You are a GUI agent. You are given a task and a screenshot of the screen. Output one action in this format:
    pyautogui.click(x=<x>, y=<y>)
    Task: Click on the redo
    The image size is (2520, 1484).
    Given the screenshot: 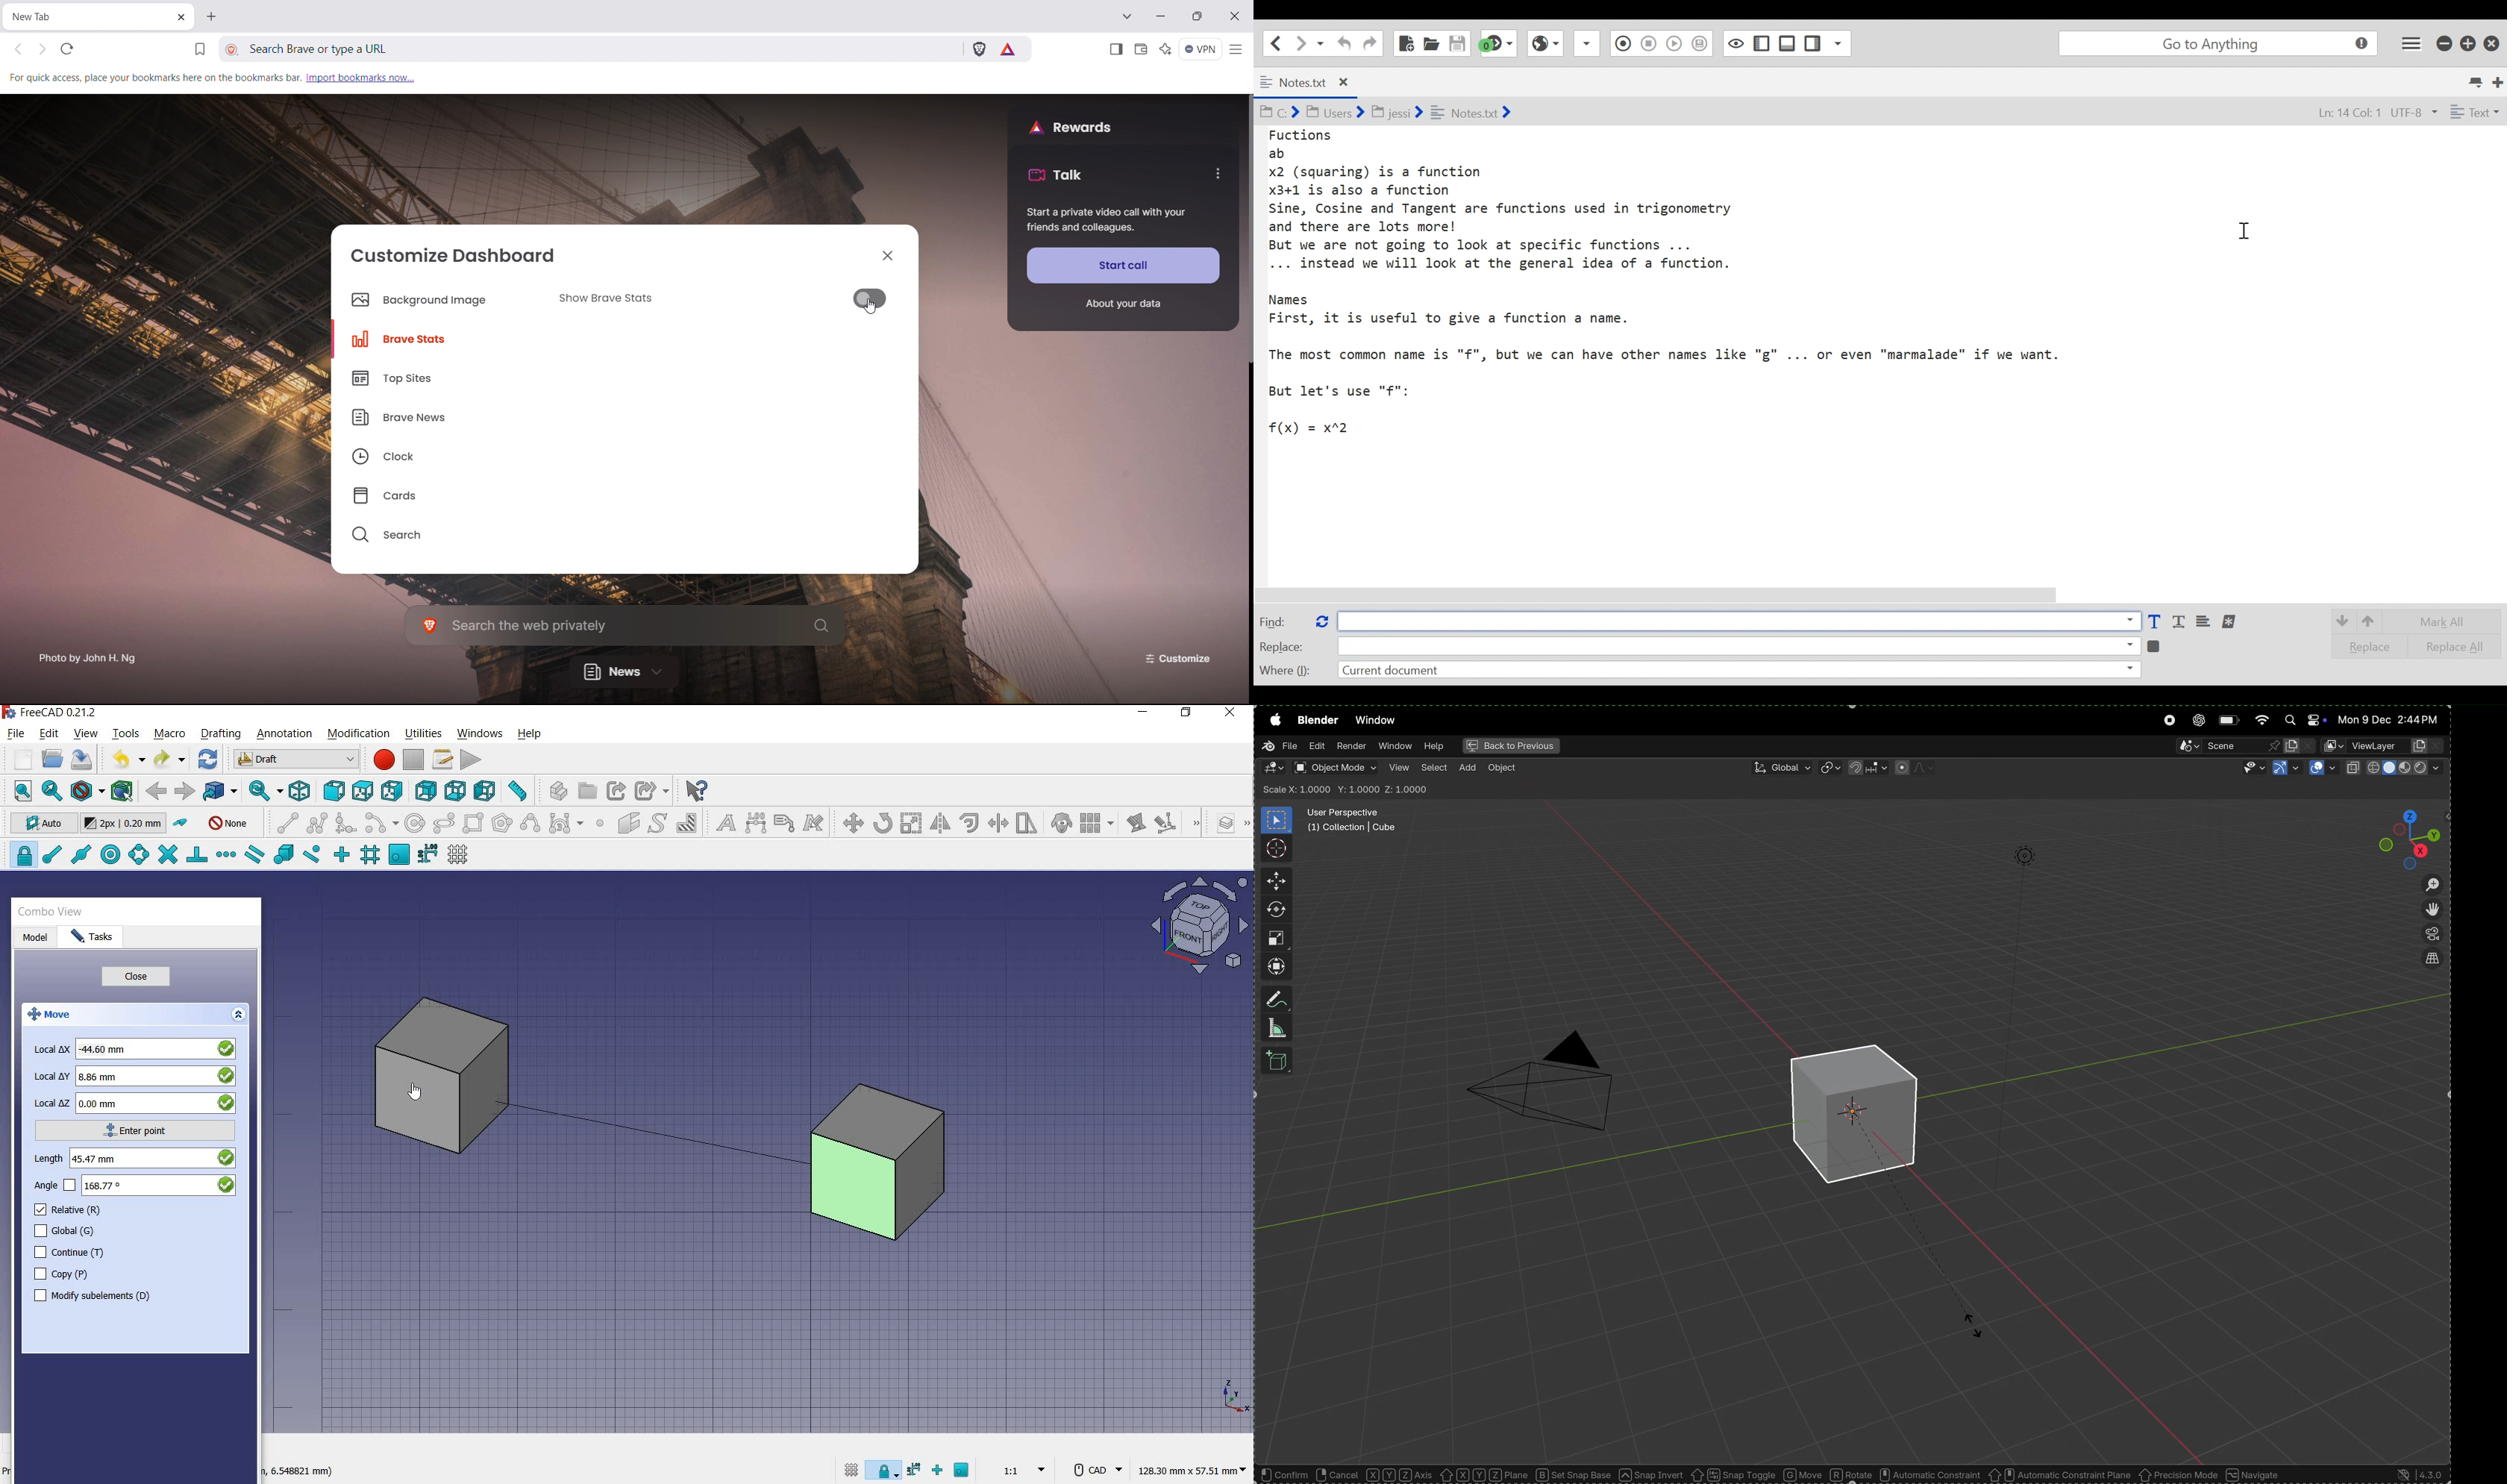 What is the action you would take?
    pyautogui.click(x=167, y=760)
    